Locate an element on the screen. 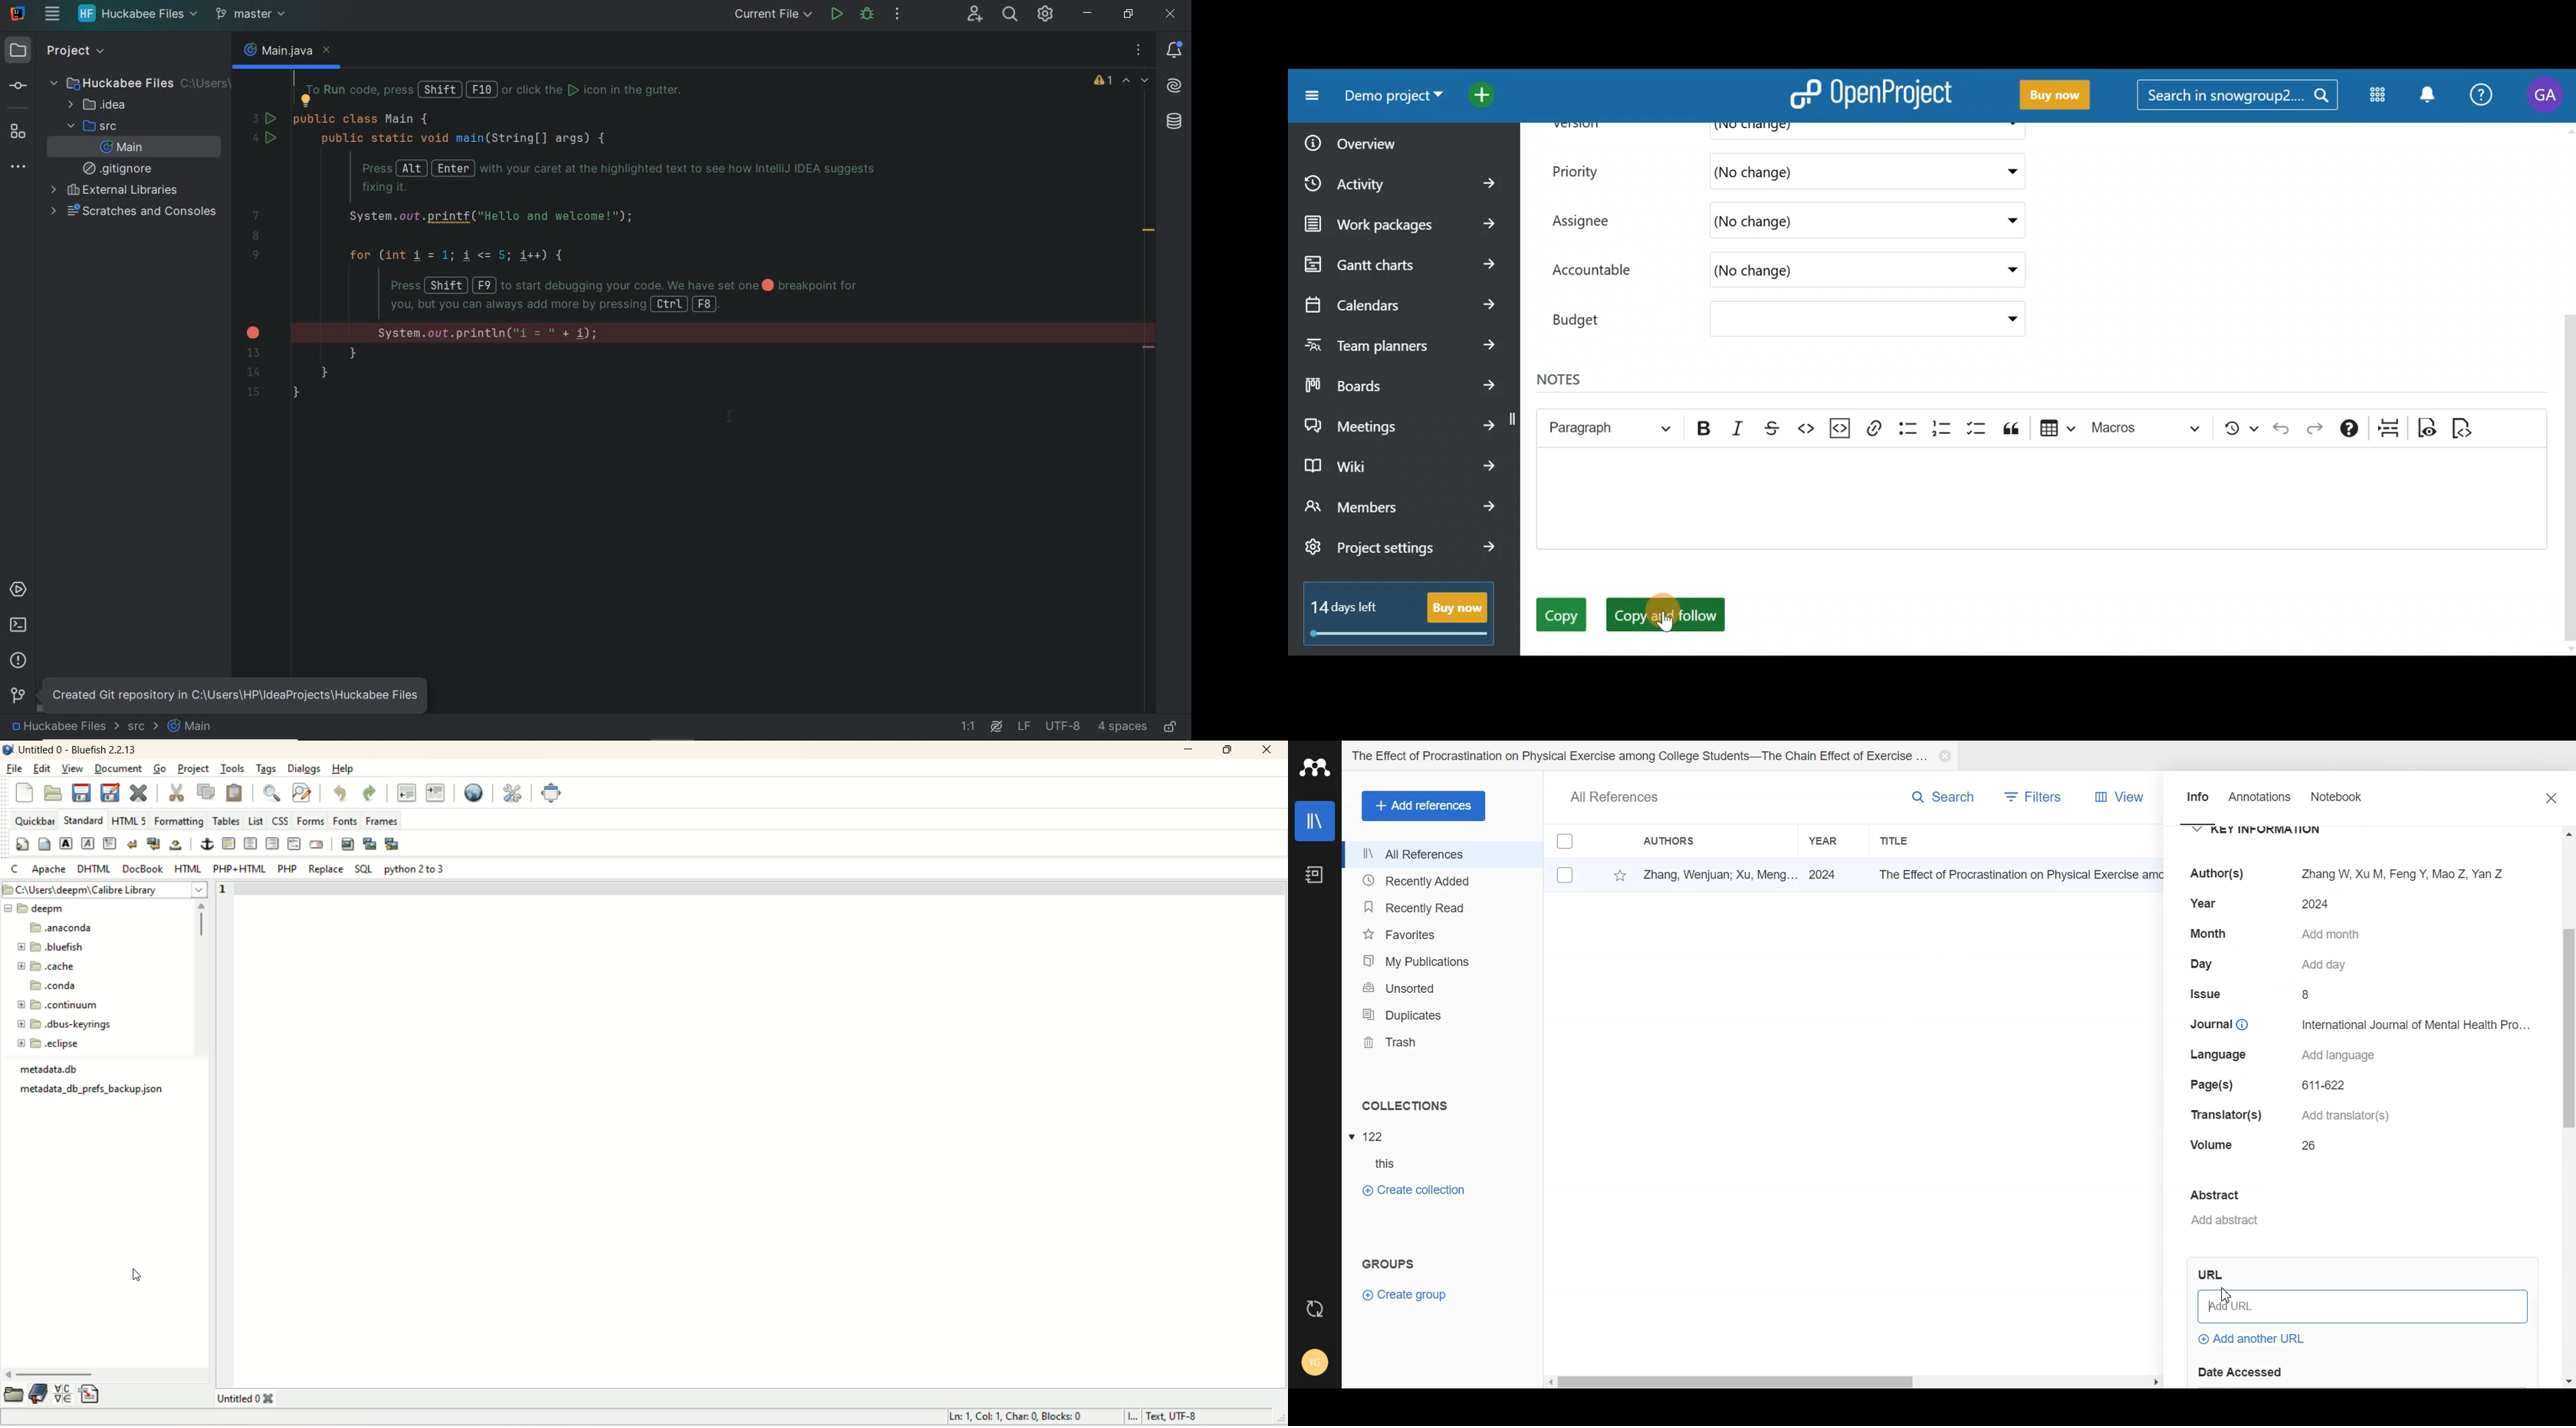 The image size is (2576, 1428). Author(s) Zhang W, XuM, FengY, Mao Z, Yan Z is located at coordinates (2341, 873).